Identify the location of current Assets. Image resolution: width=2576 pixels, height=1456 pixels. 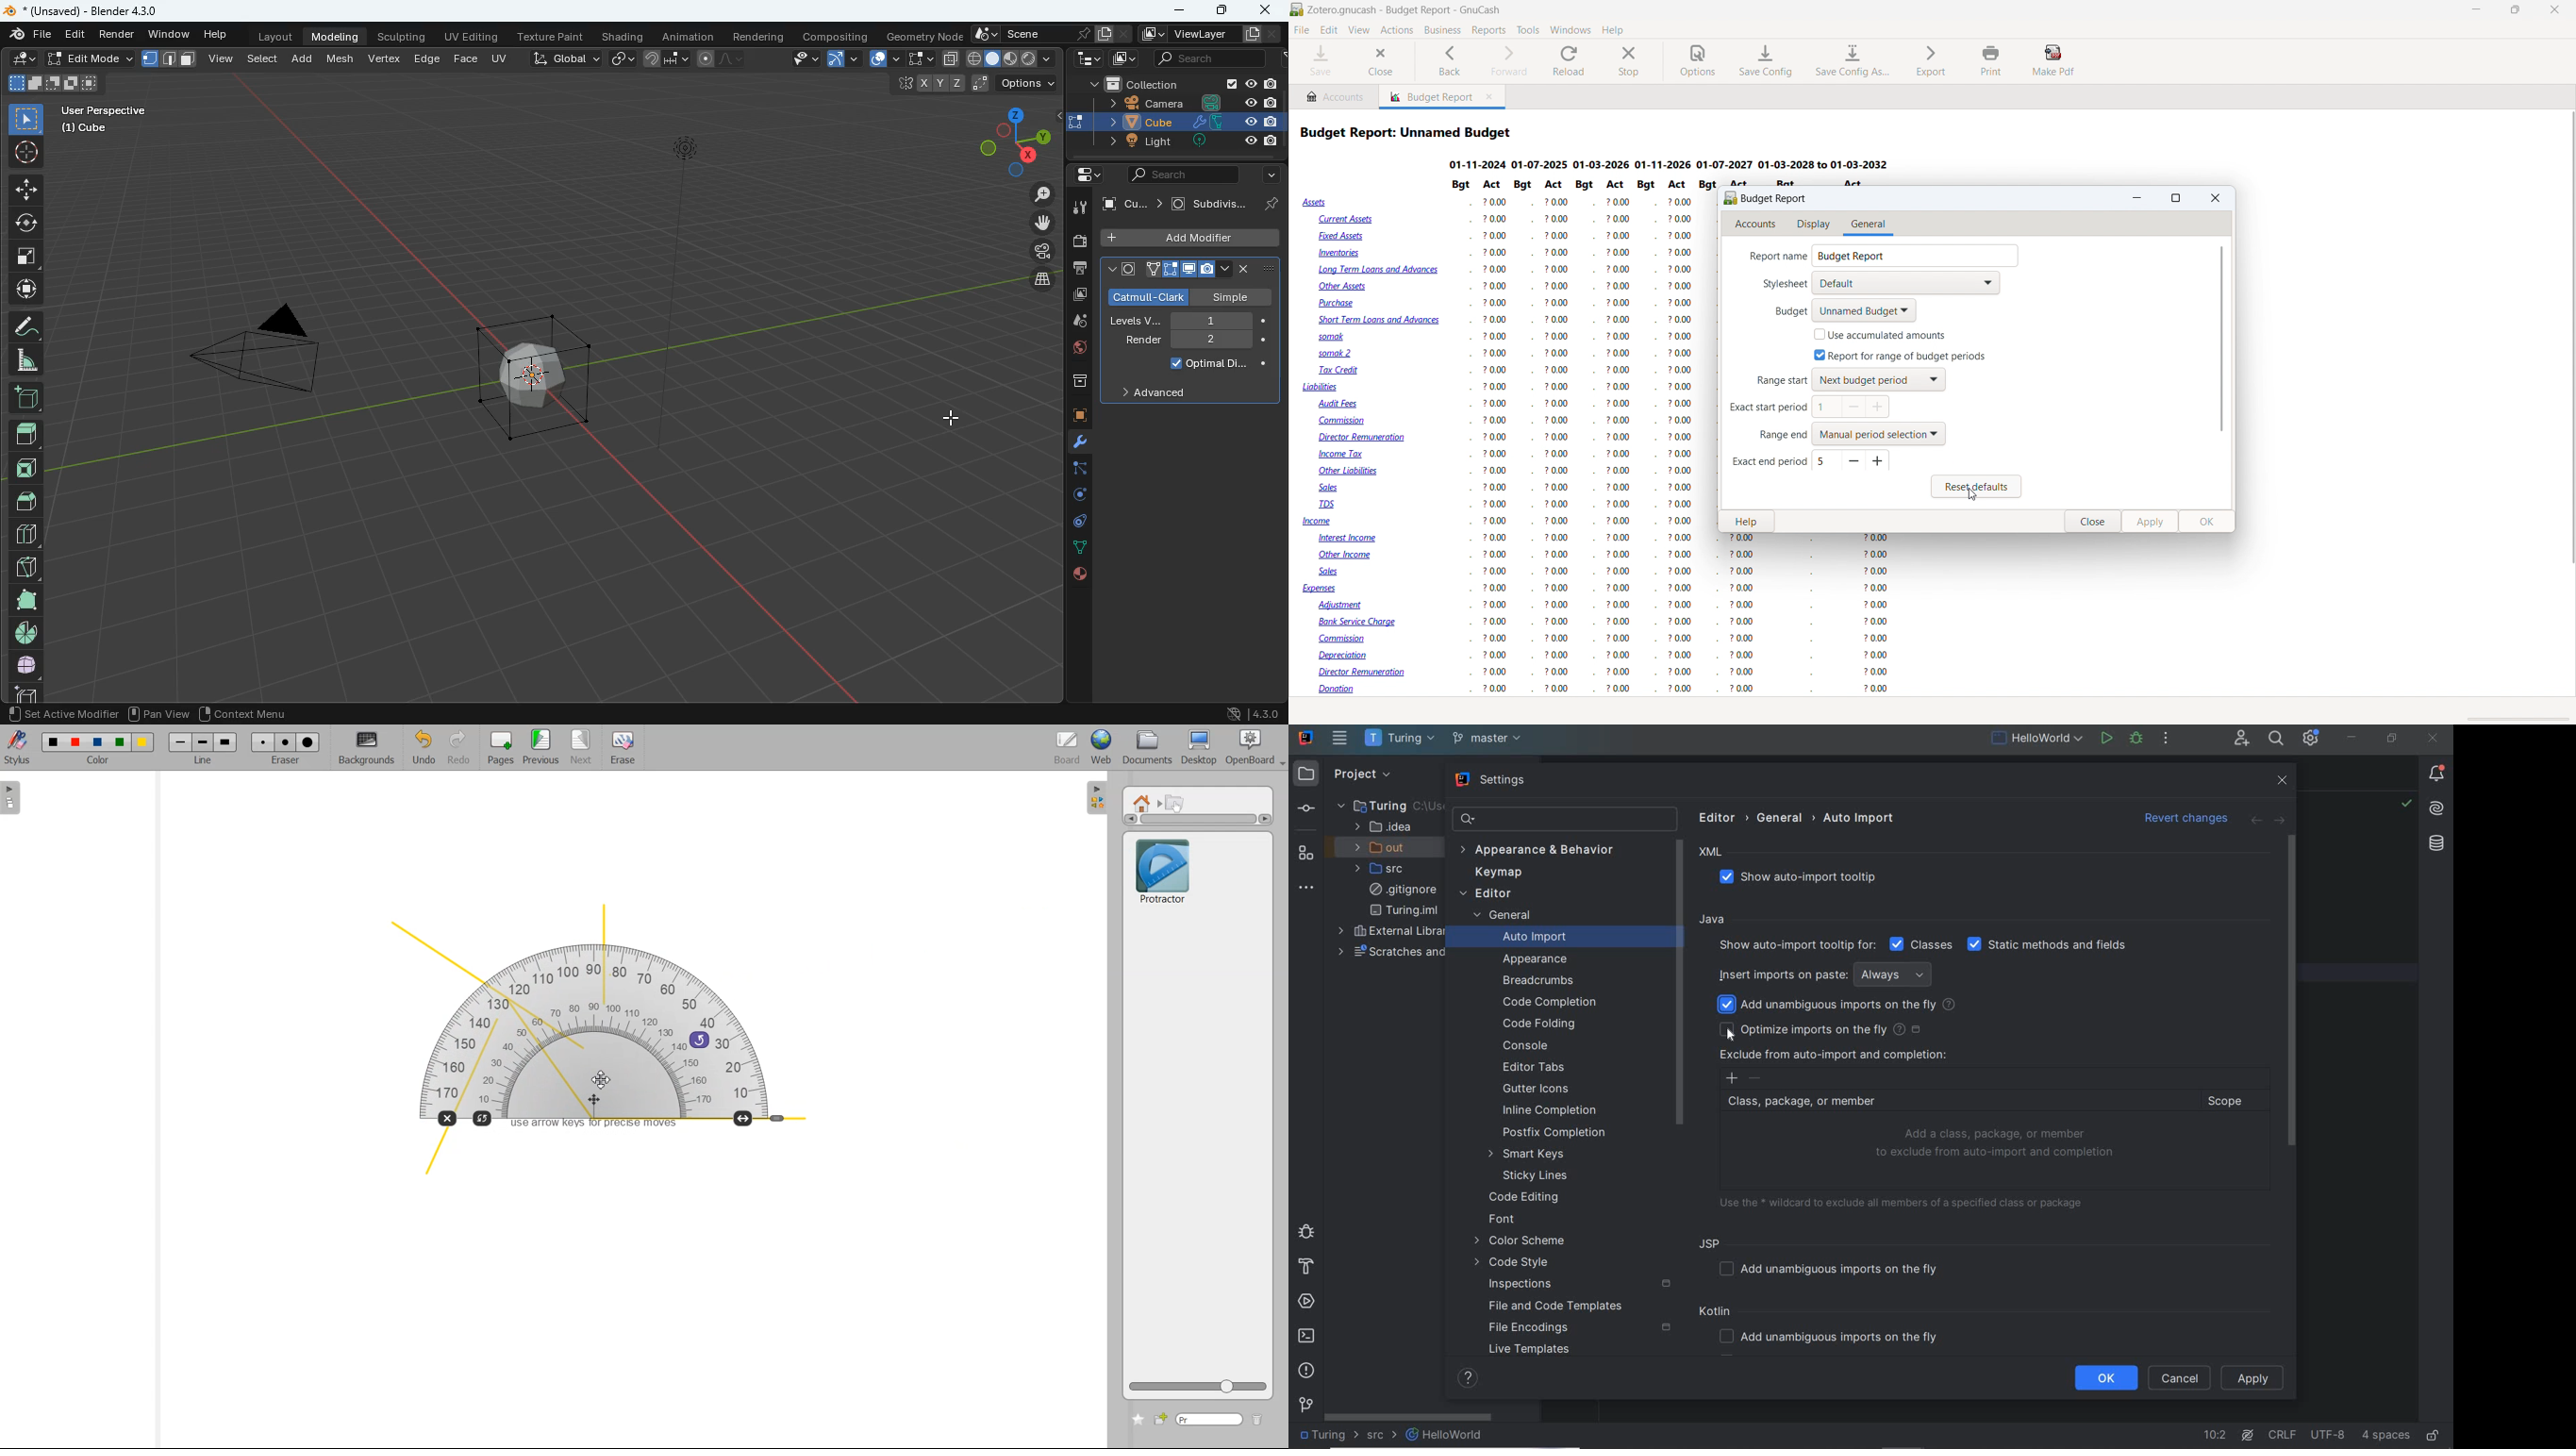
(1344, 219).